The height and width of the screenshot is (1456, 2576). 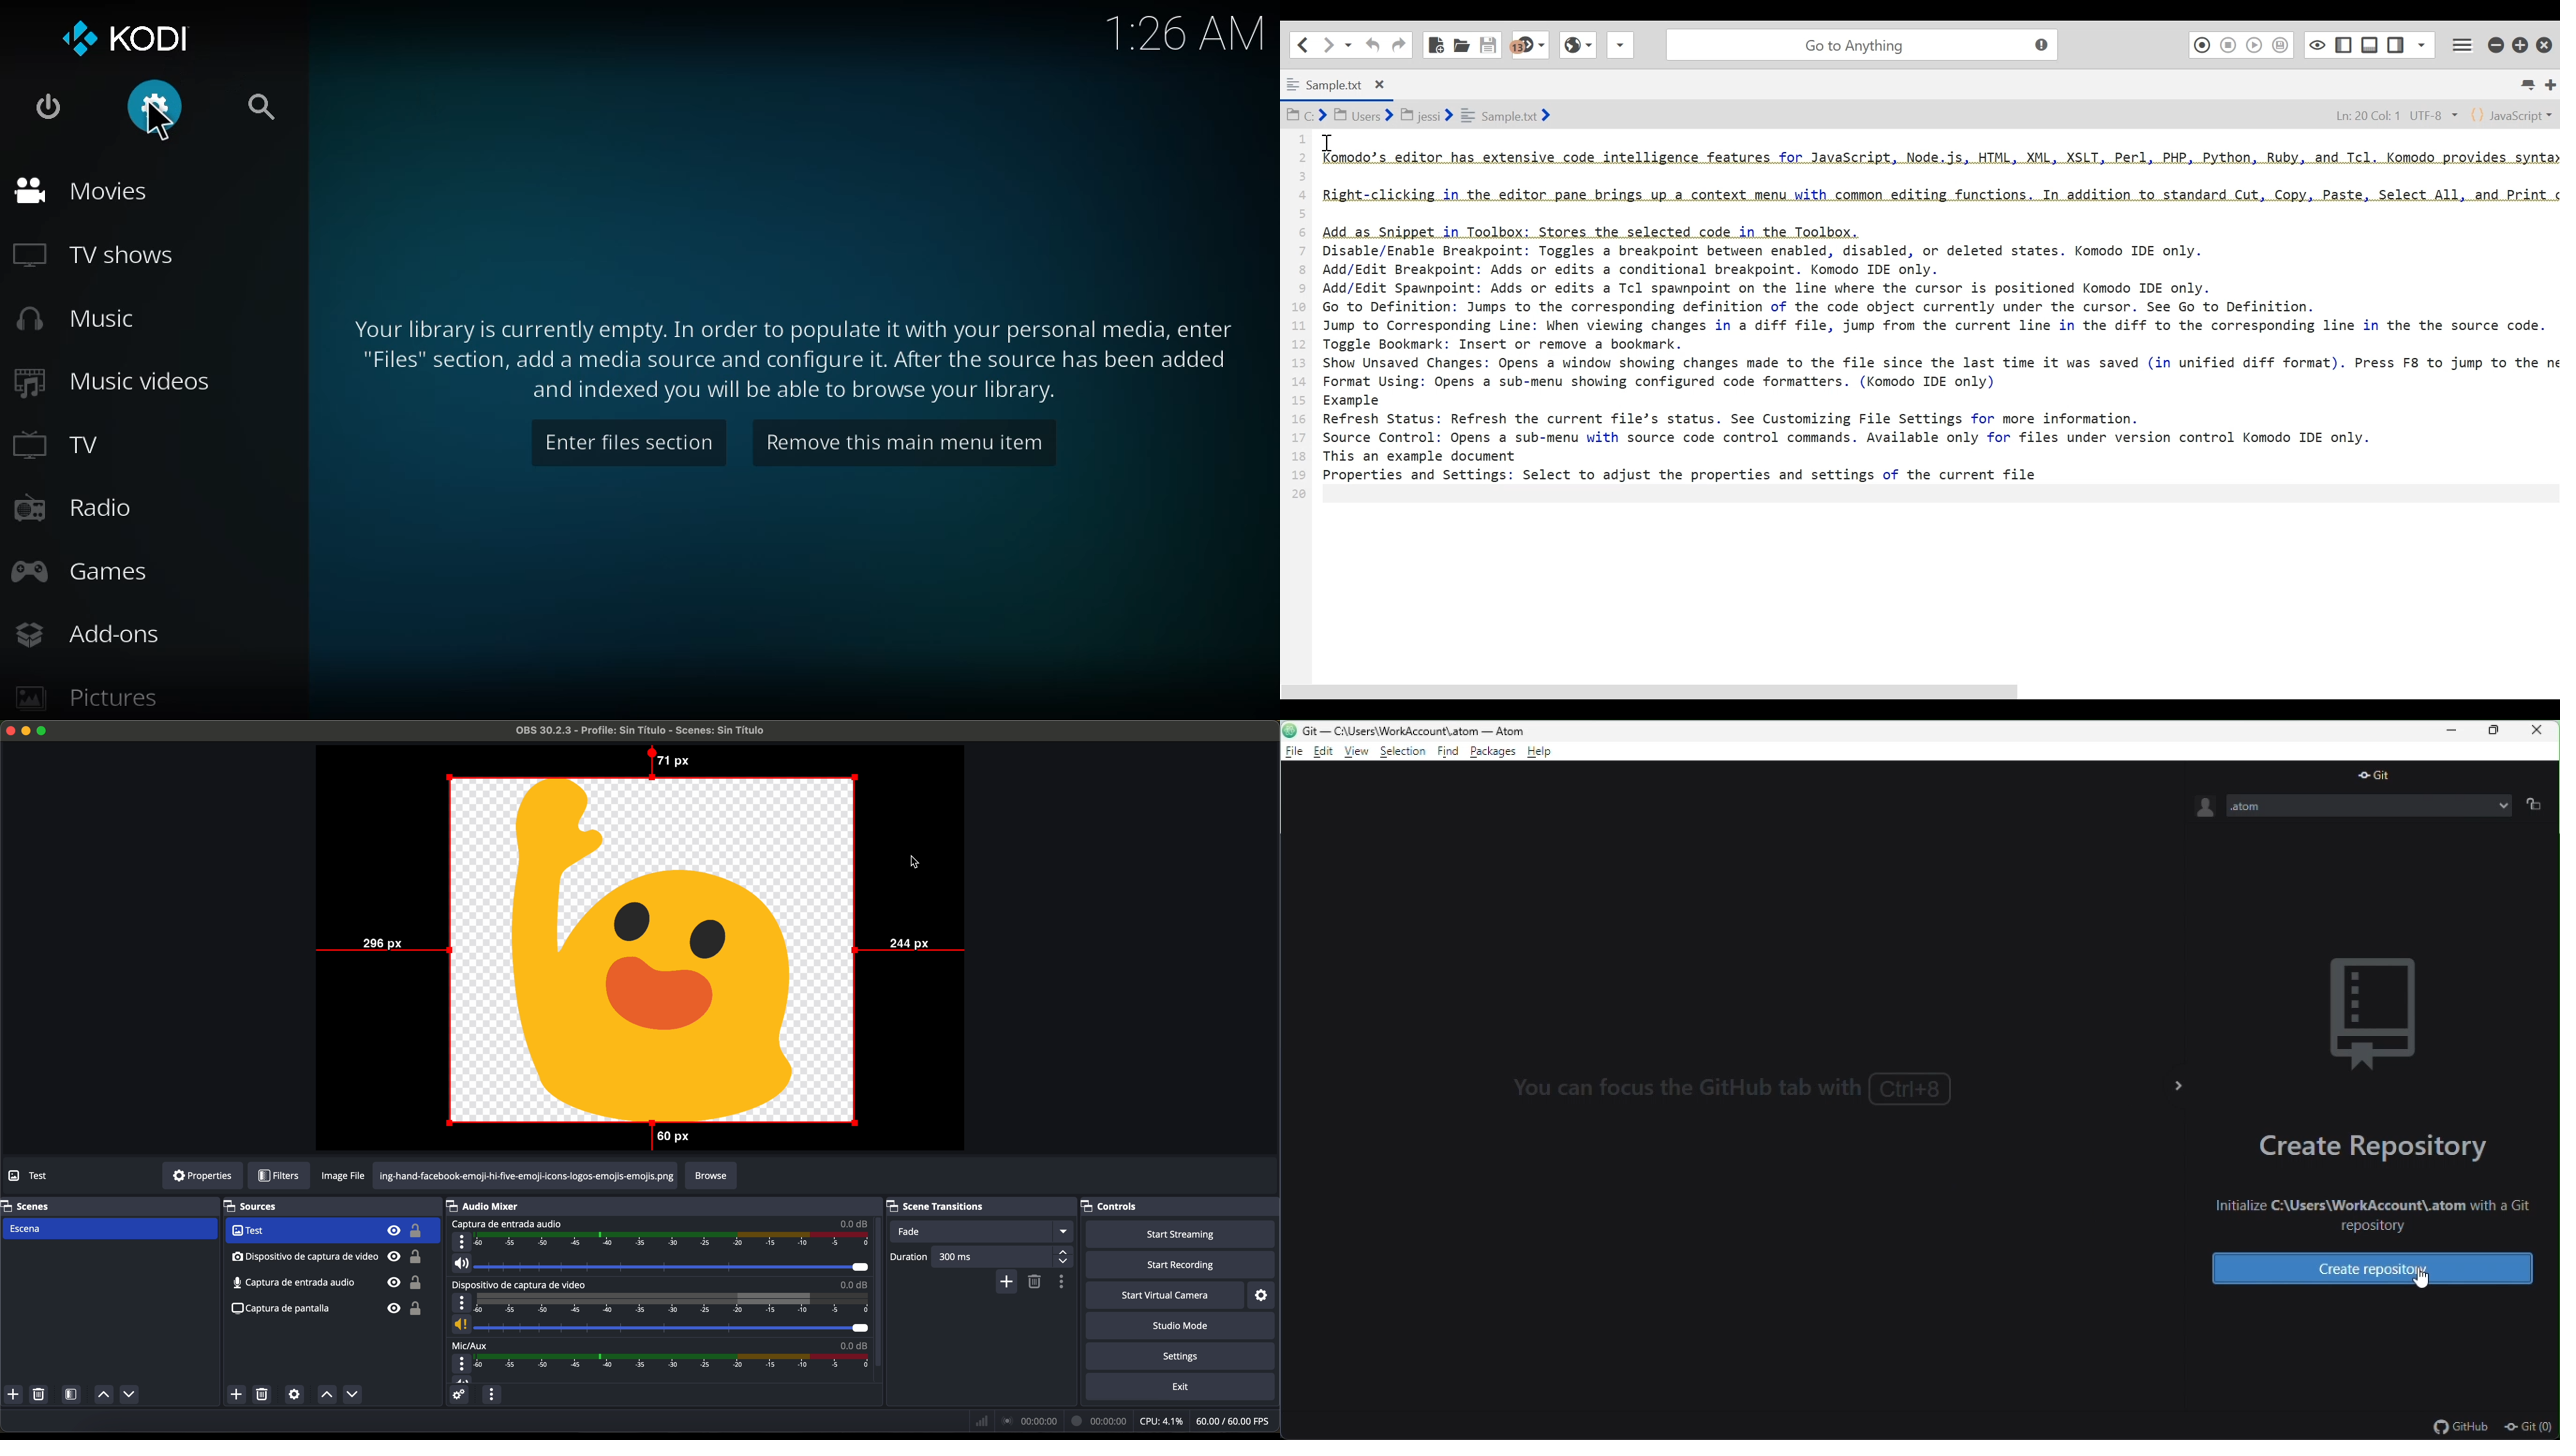 What do you see at coordinates (170, 125) in the screenshot?
I see `cursor` at bounding box center [170, 125].